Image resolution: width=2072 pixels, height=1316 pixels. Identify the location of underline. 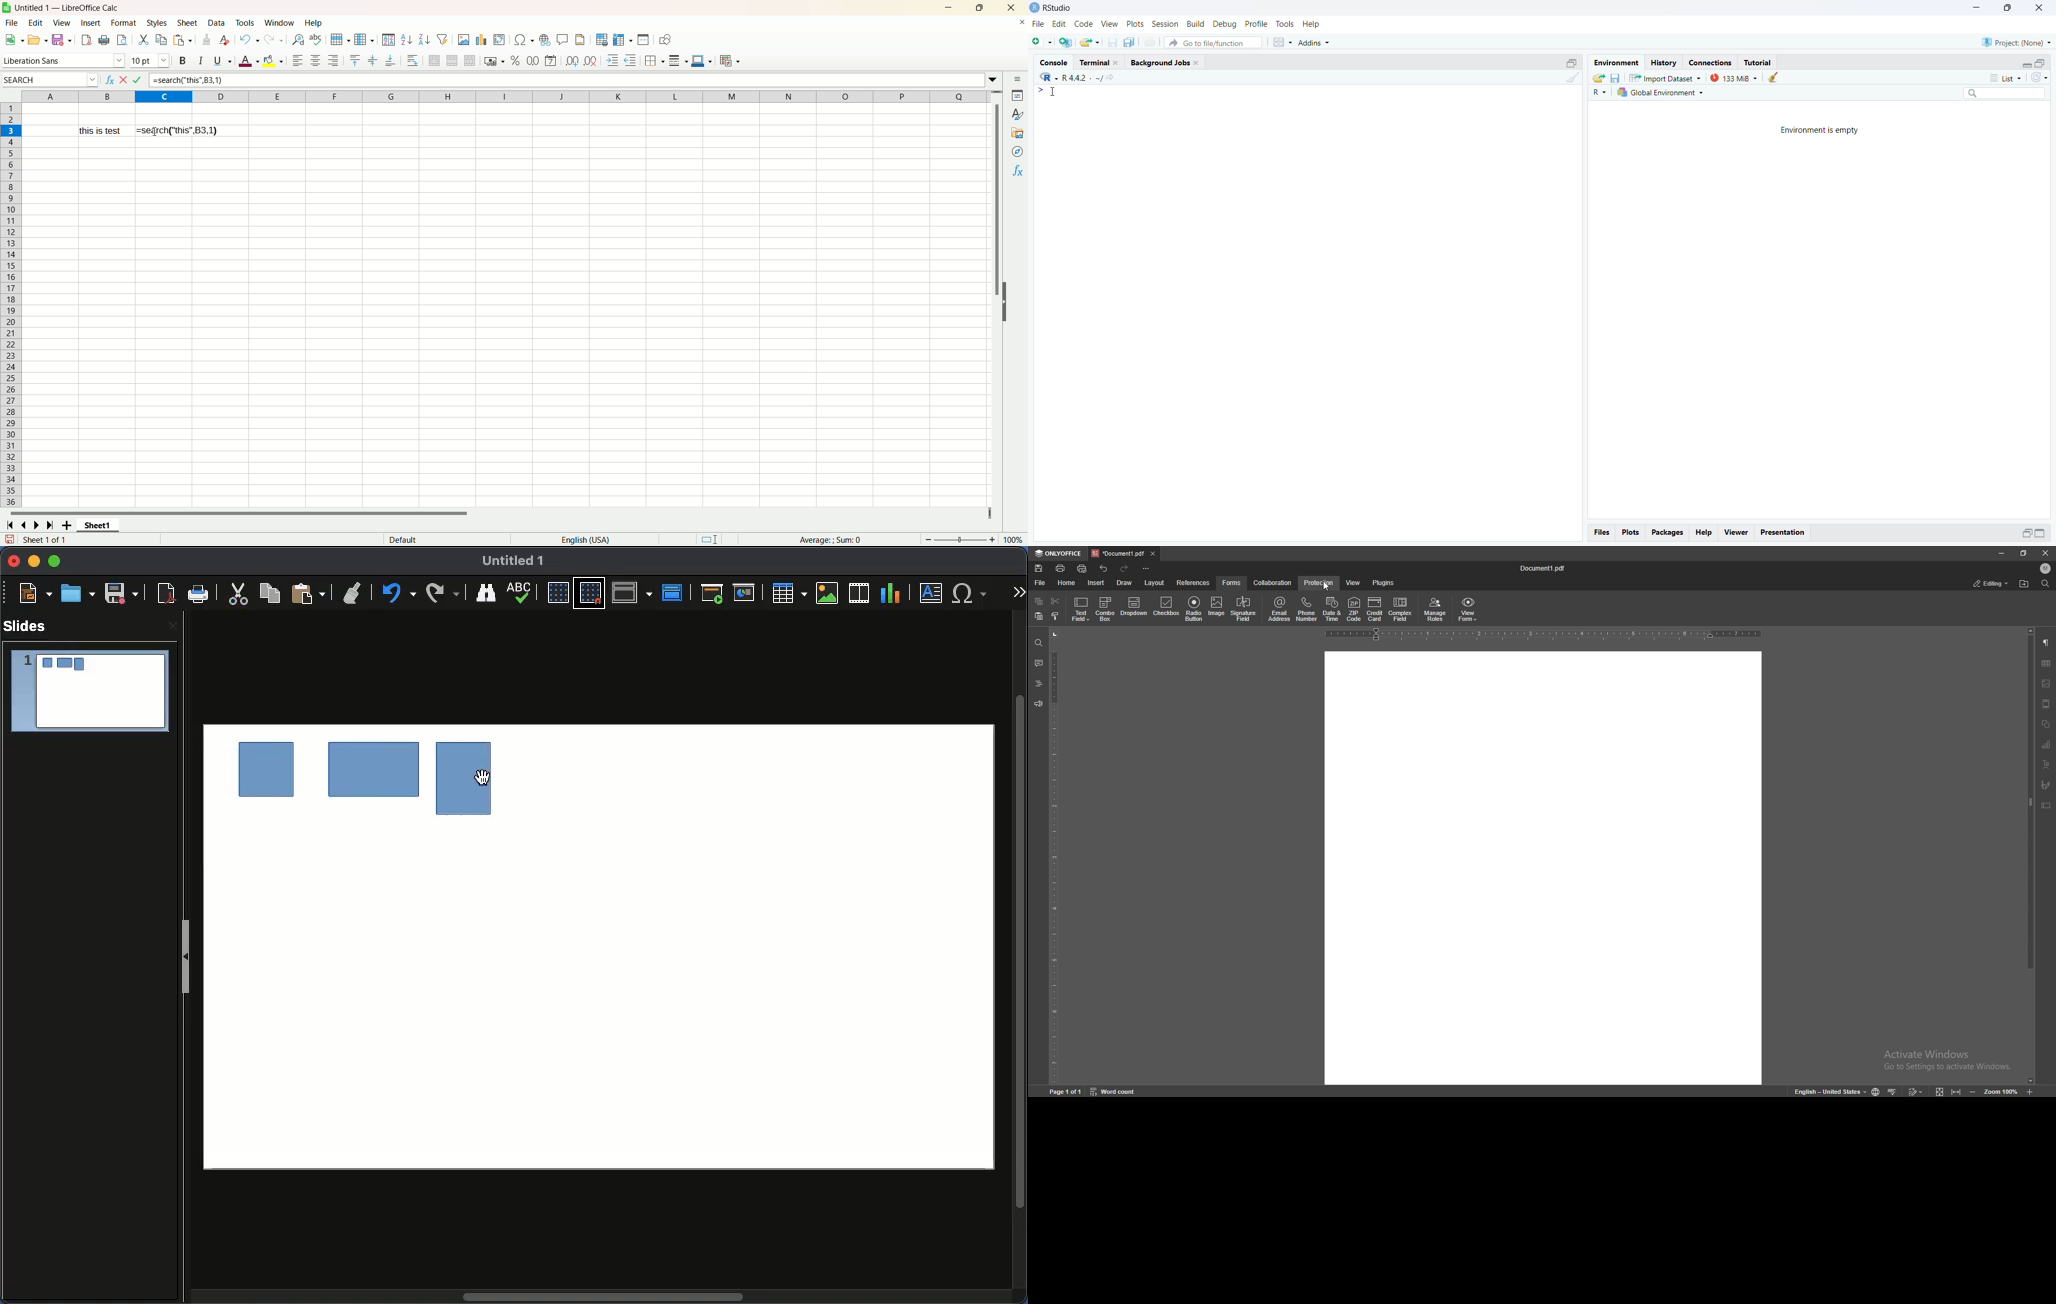
(222, 60).